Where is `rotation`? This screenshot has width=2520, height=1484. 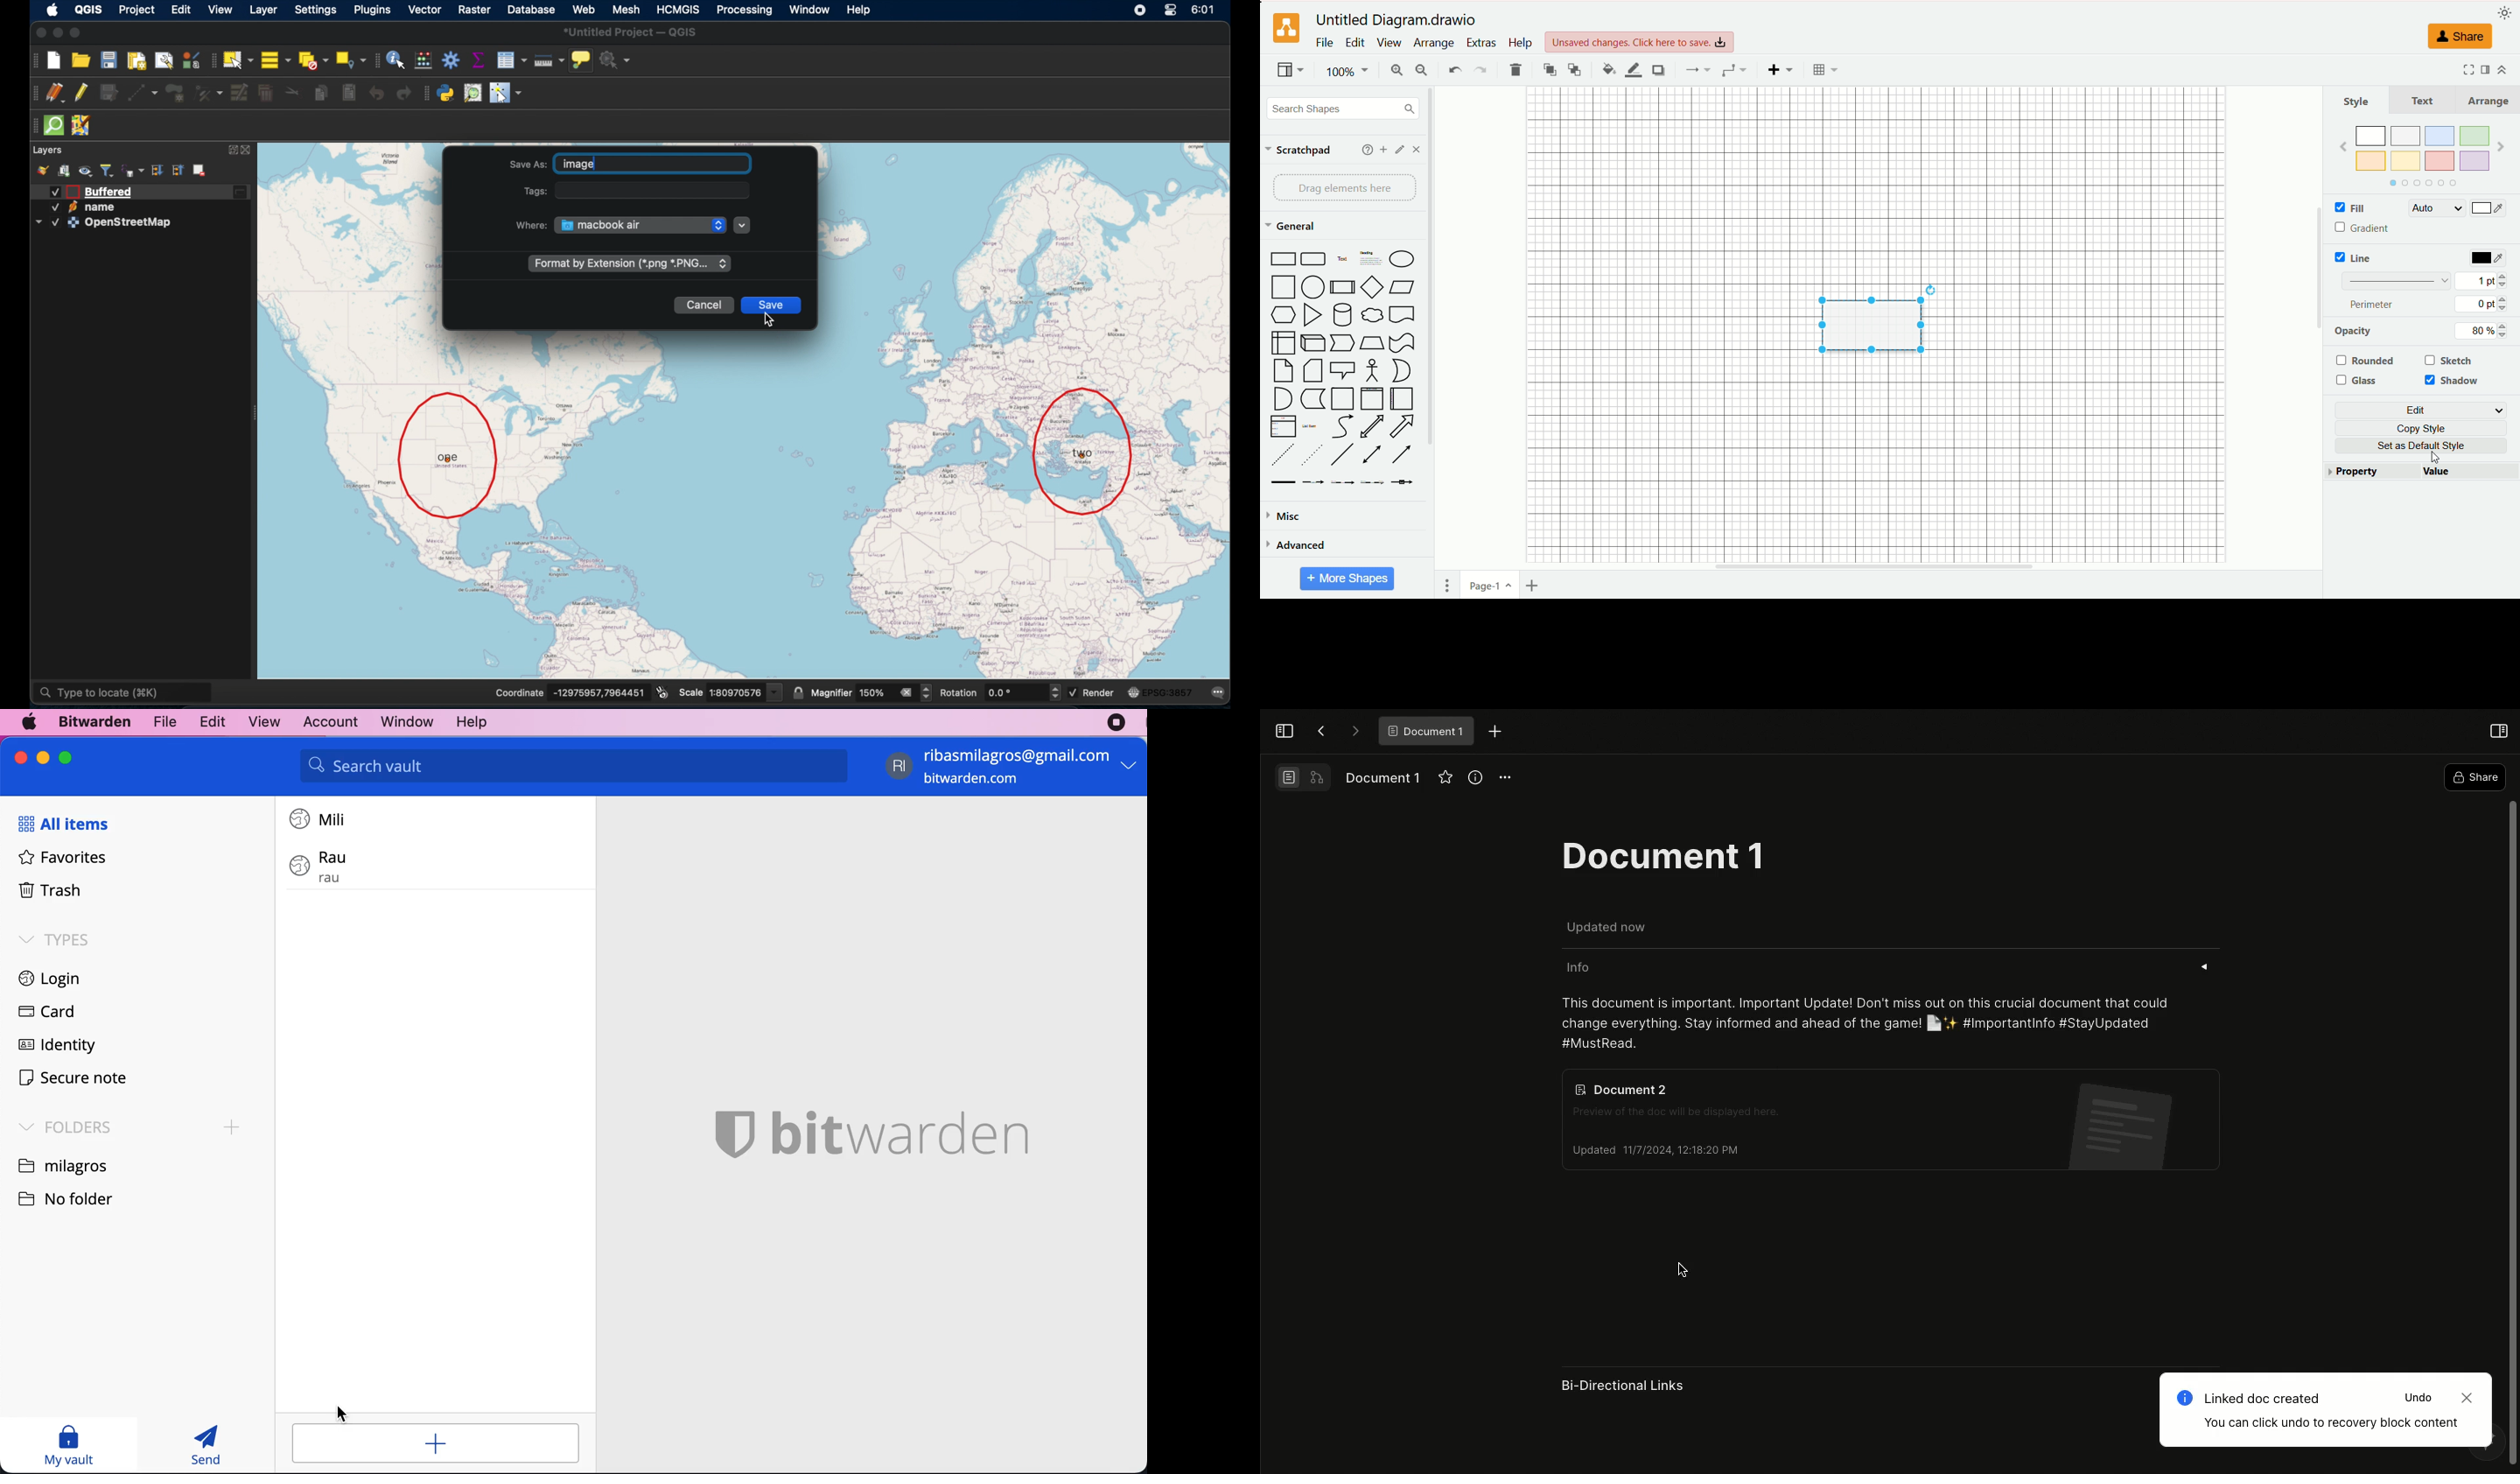
rotation is located at coordinates (958, 693).